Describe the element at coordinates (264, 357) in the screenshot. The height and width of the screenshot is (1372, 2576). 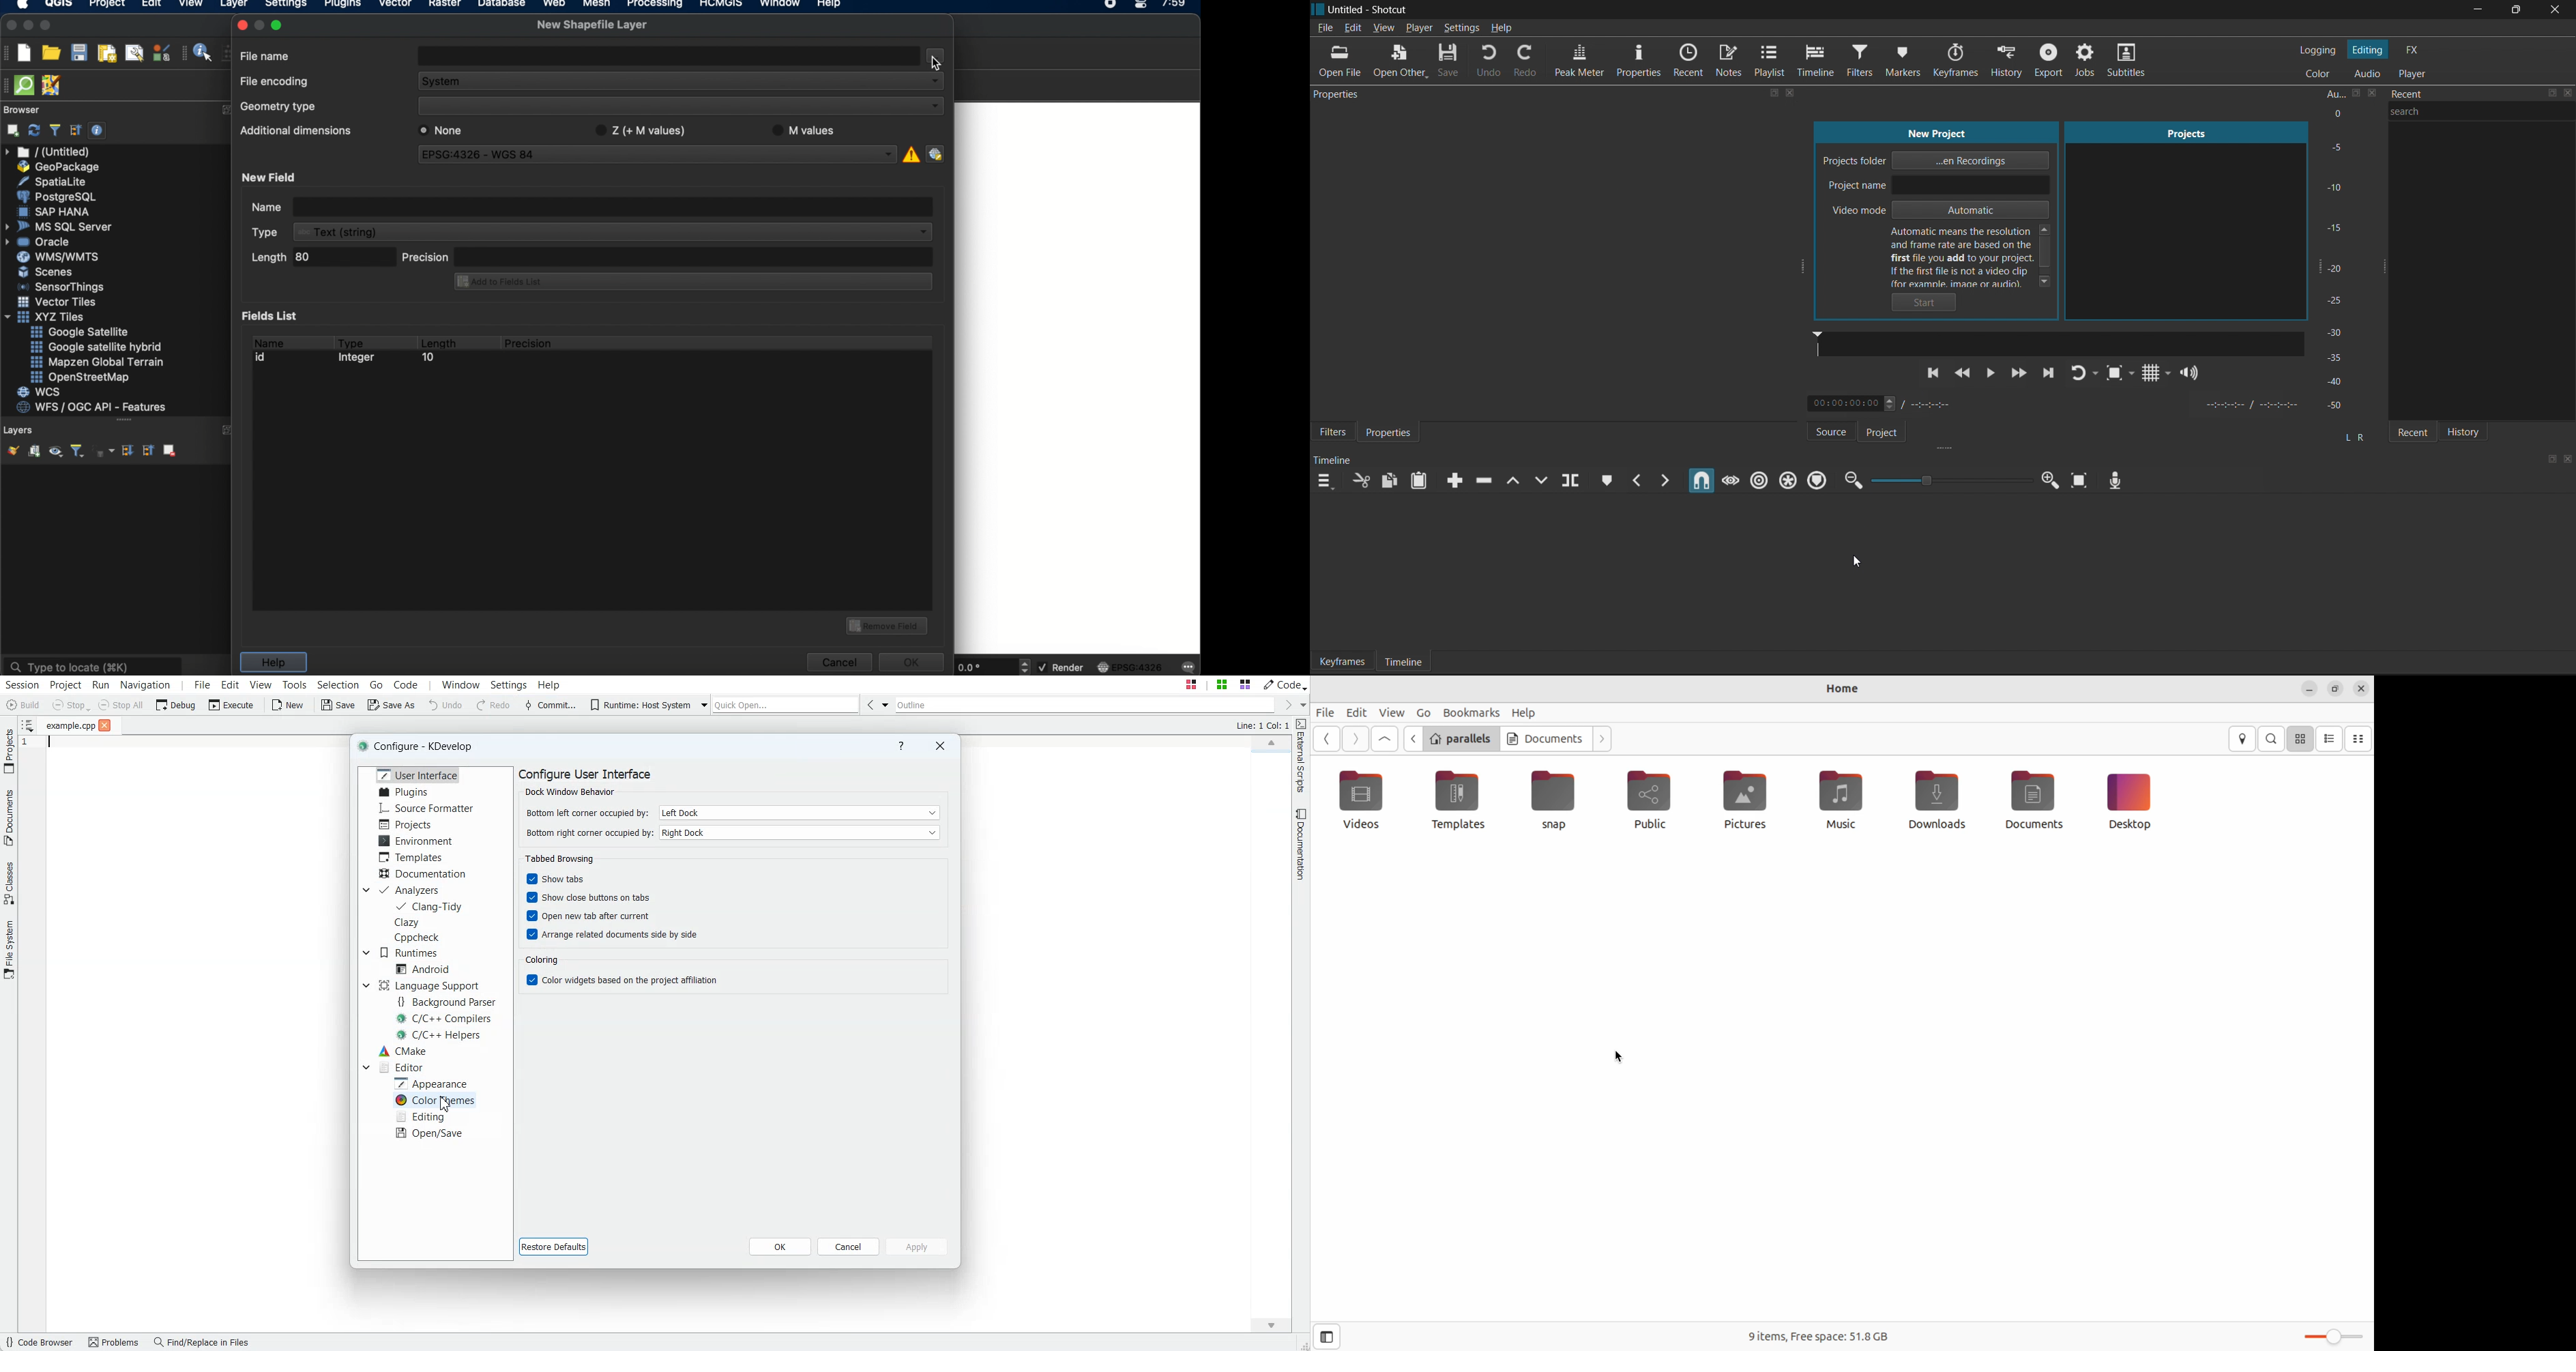
I see `id` at that location.